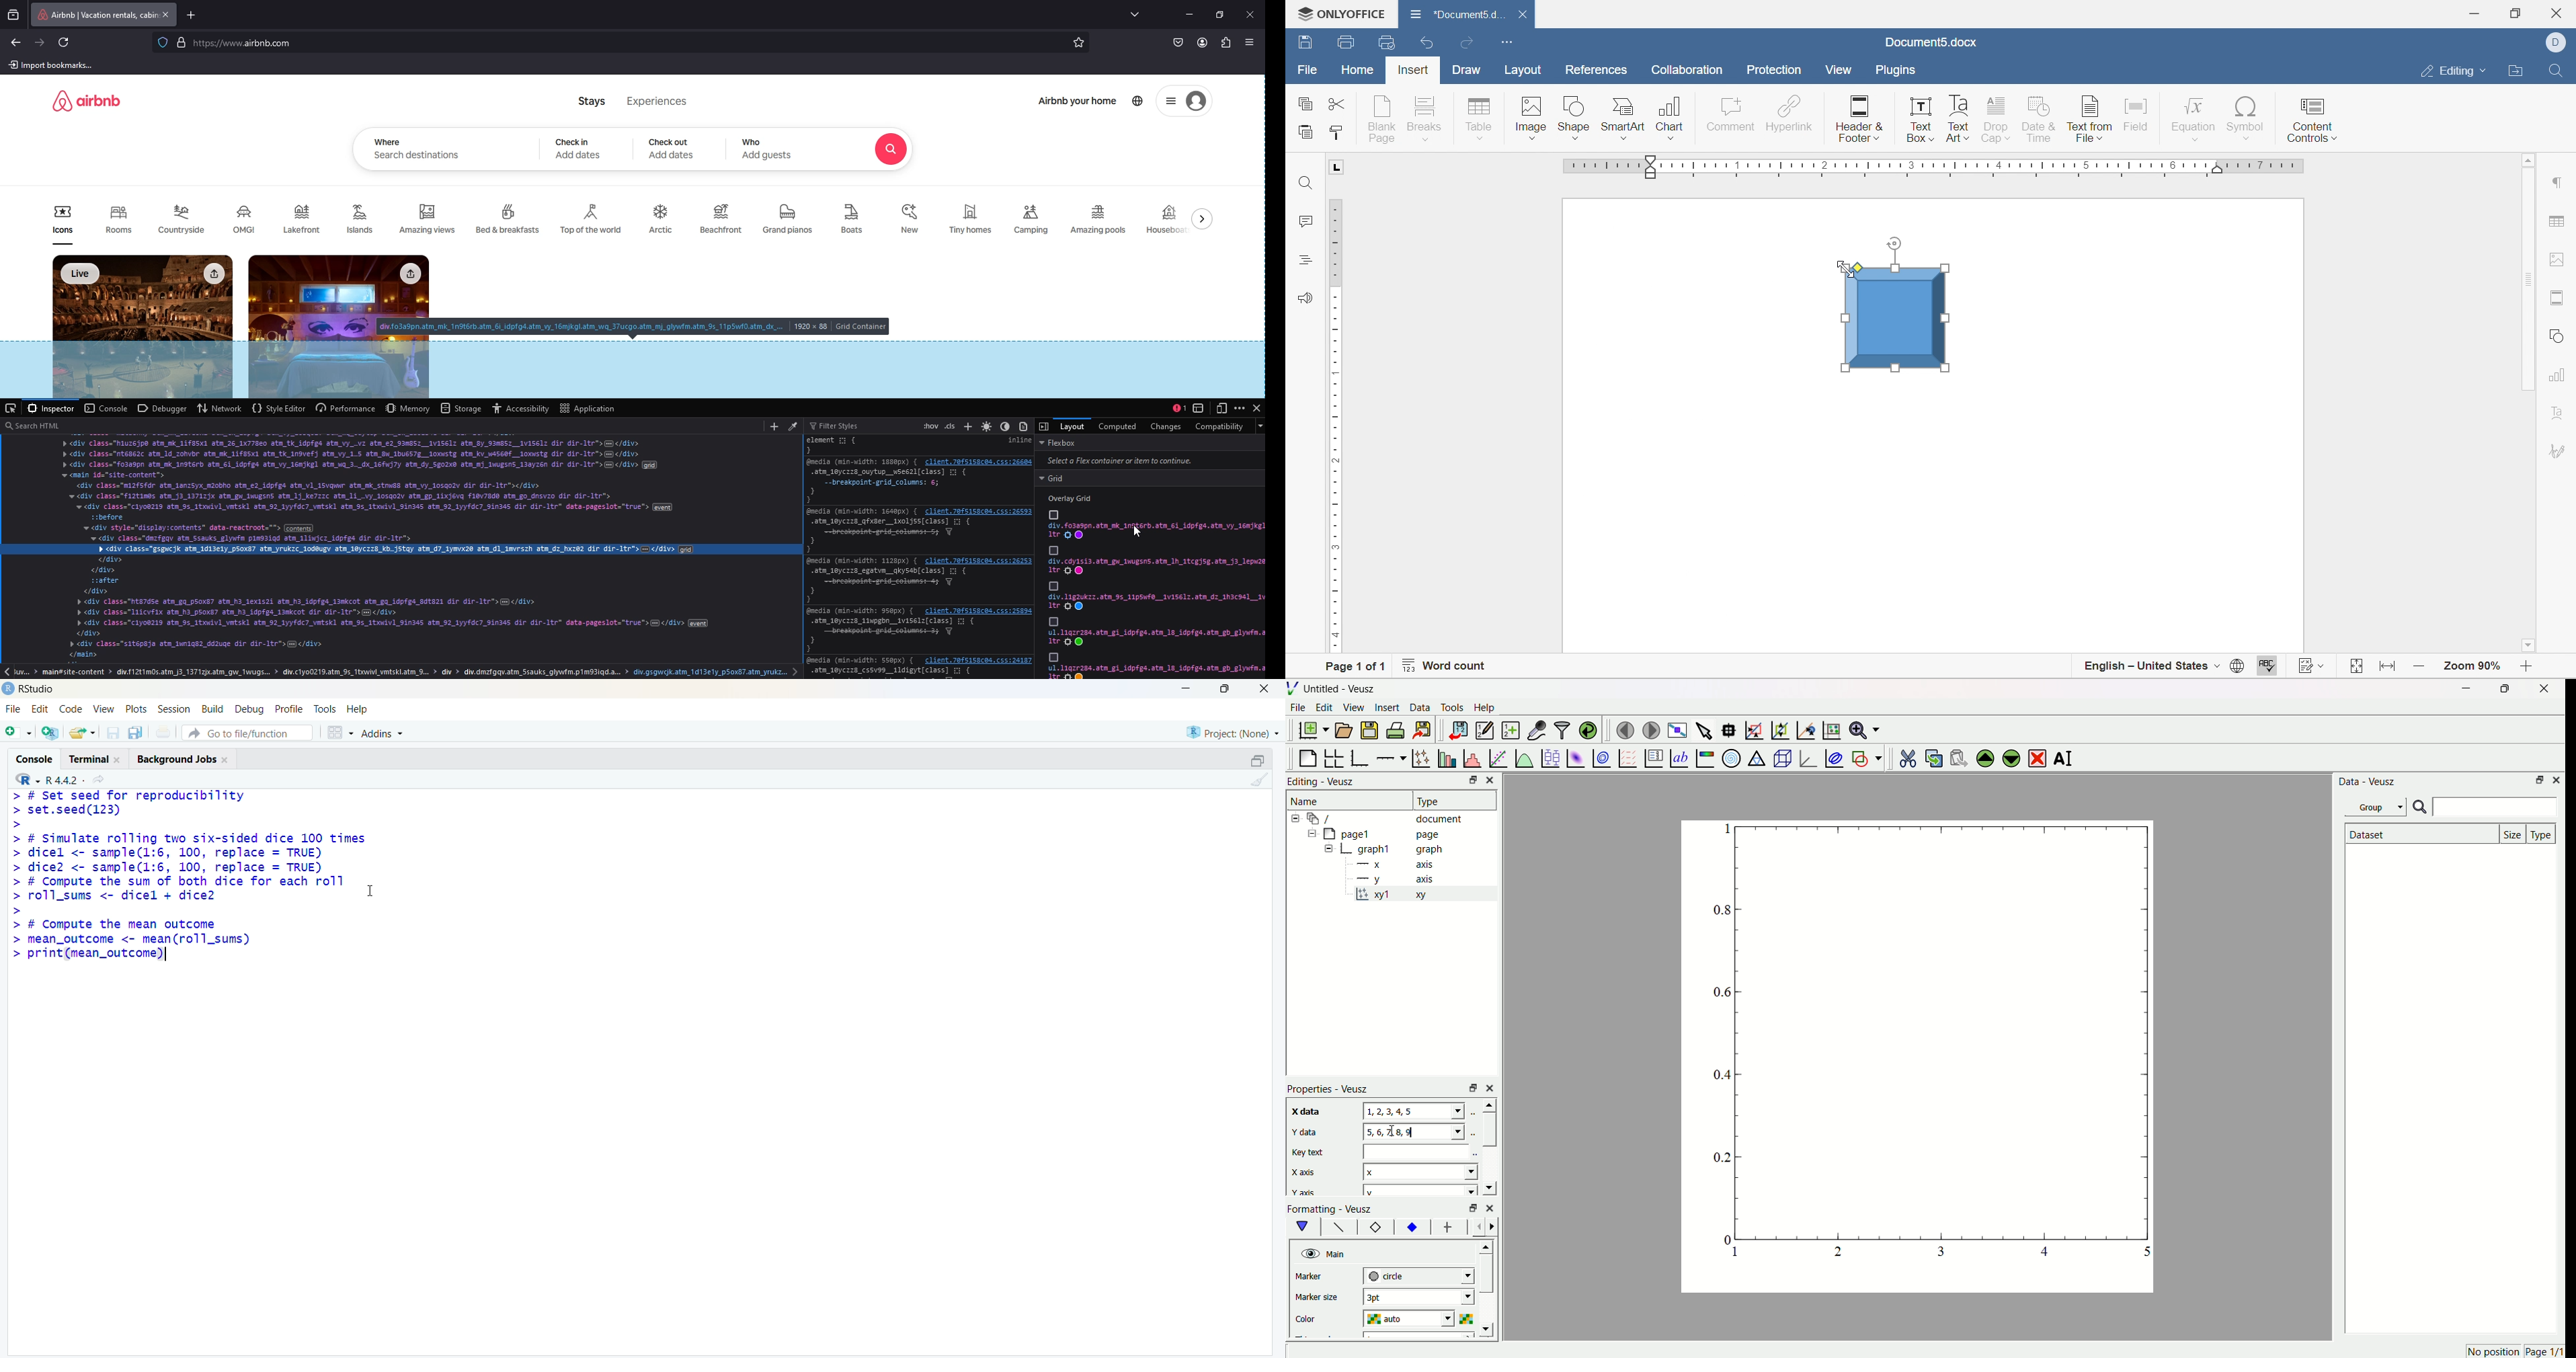 The height and width of the screenshot is (1372, 2576). Describe the element at coordinates (65, 43) in the screenshot. I see `refresh` at that location.